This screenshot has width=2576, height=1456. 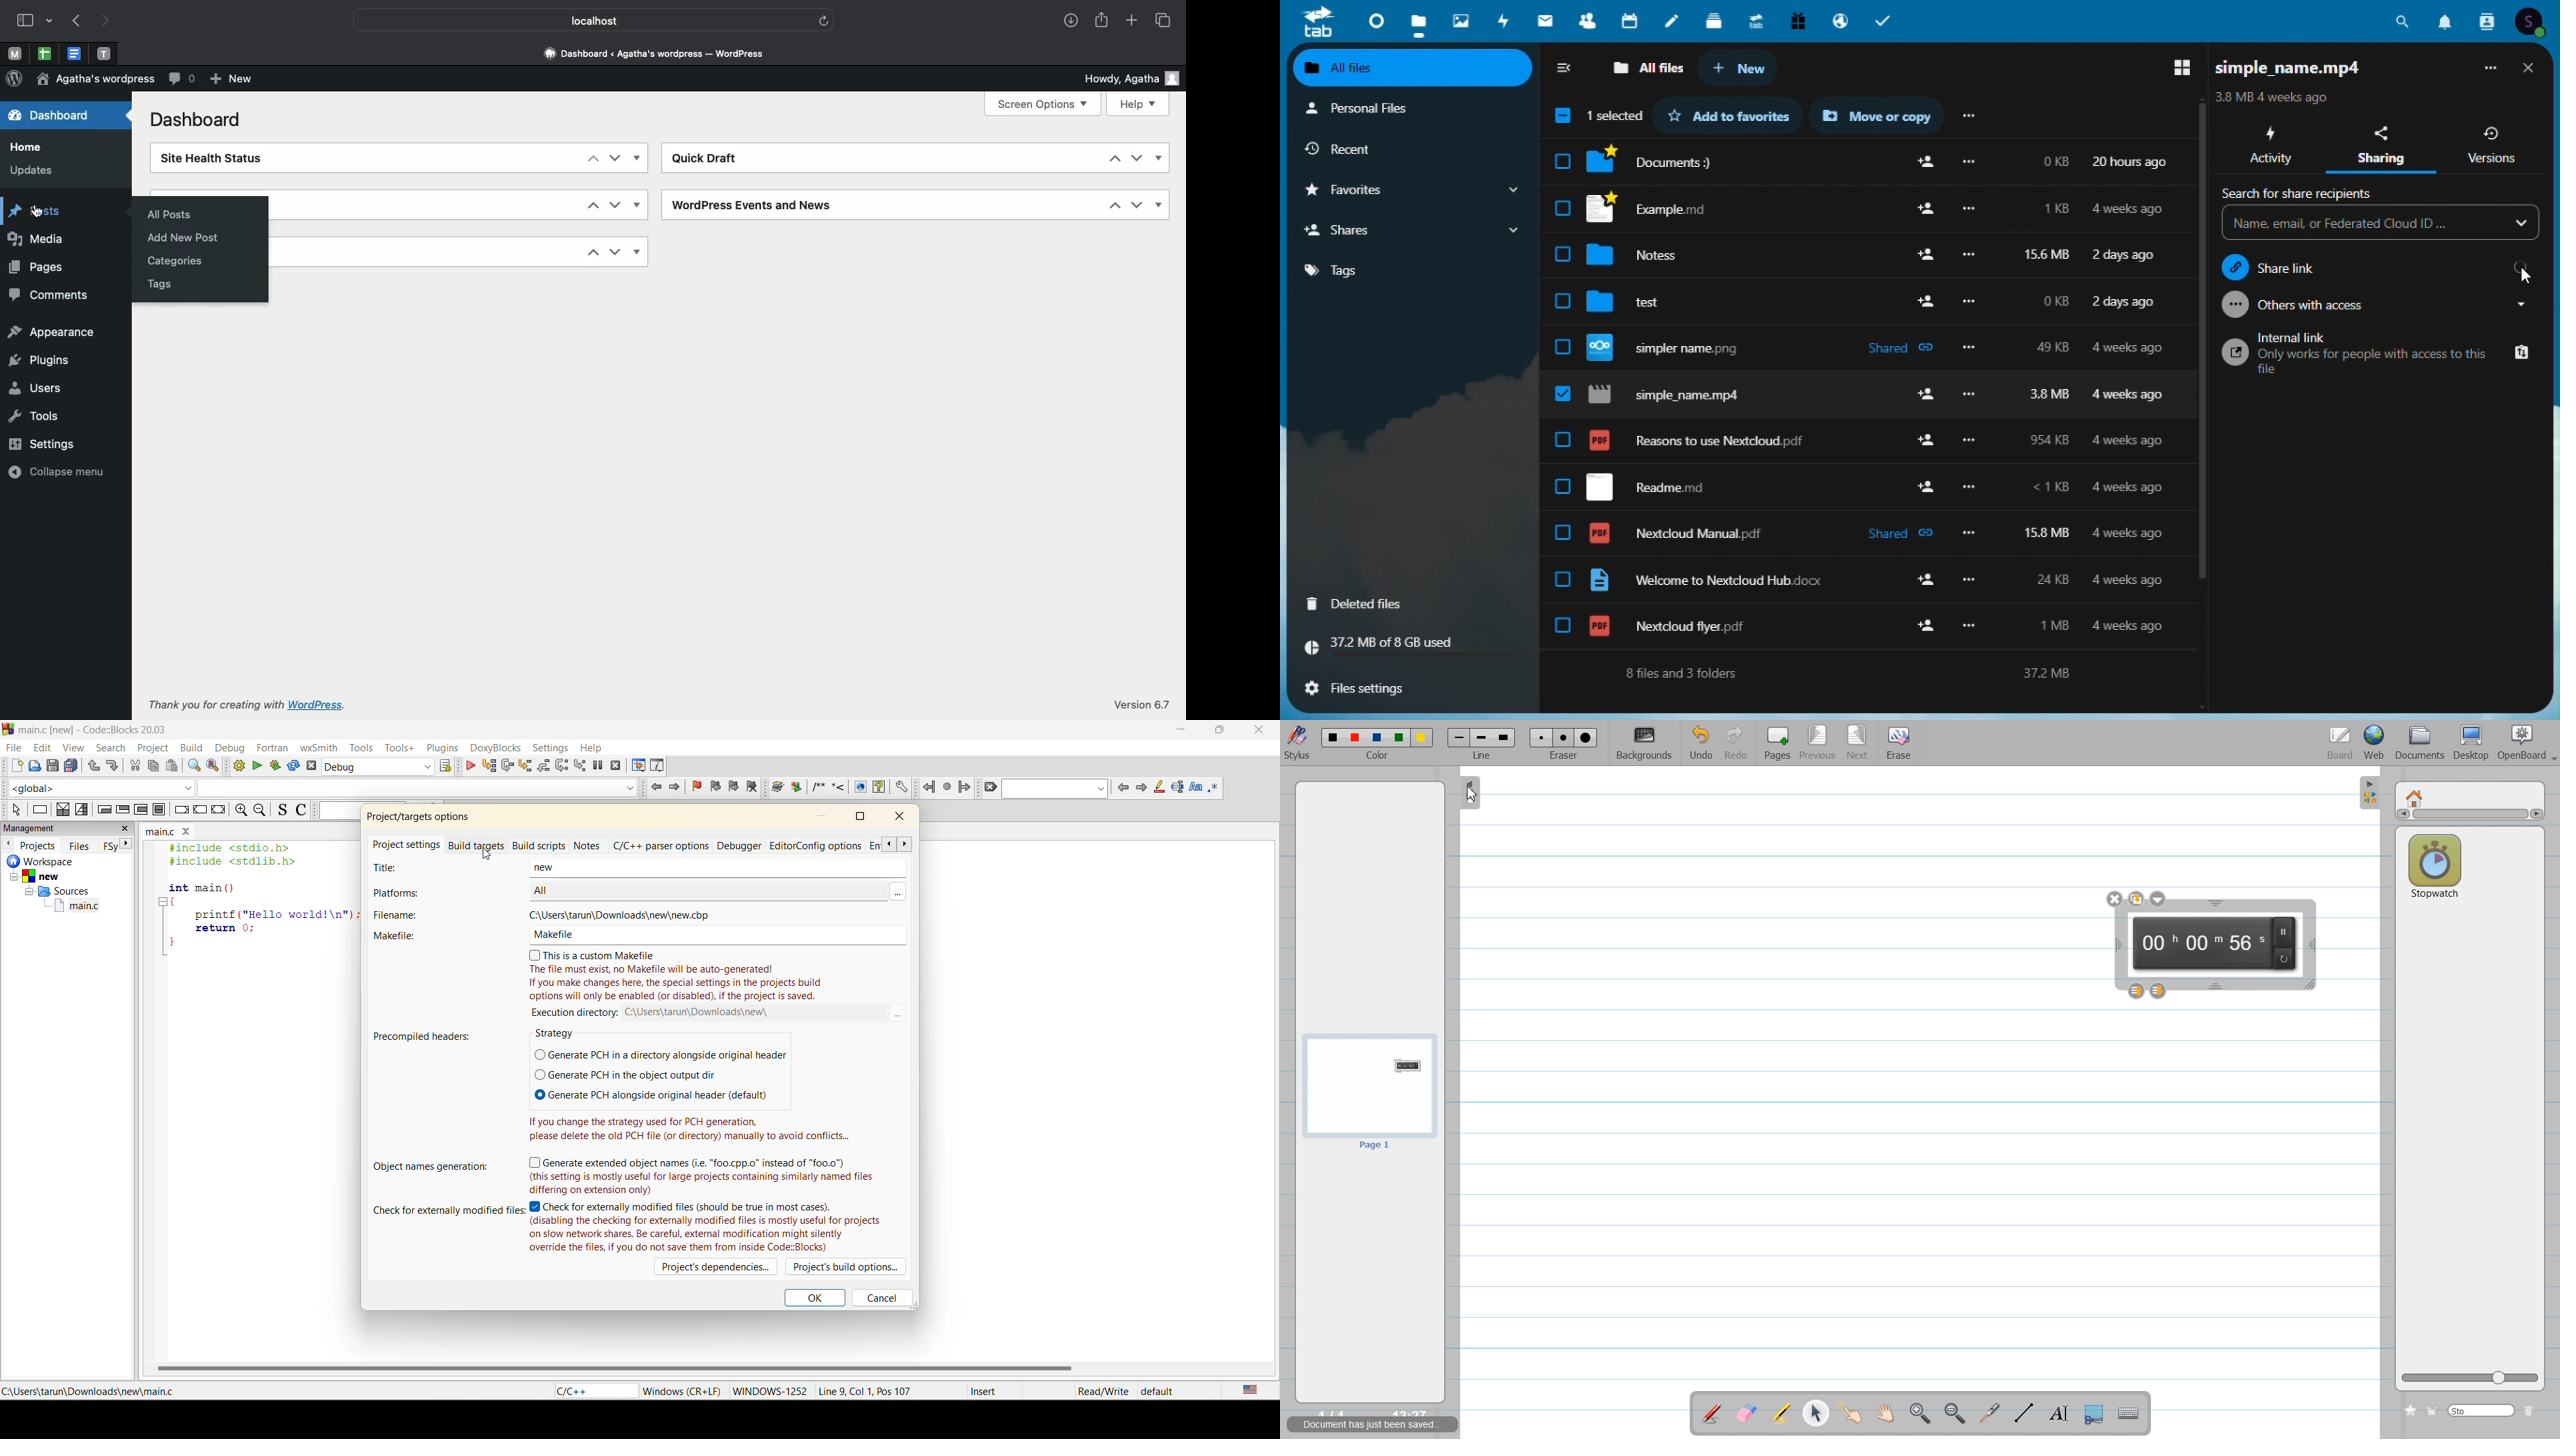 I want to click on Delete, so click(x=2532, y=1411).